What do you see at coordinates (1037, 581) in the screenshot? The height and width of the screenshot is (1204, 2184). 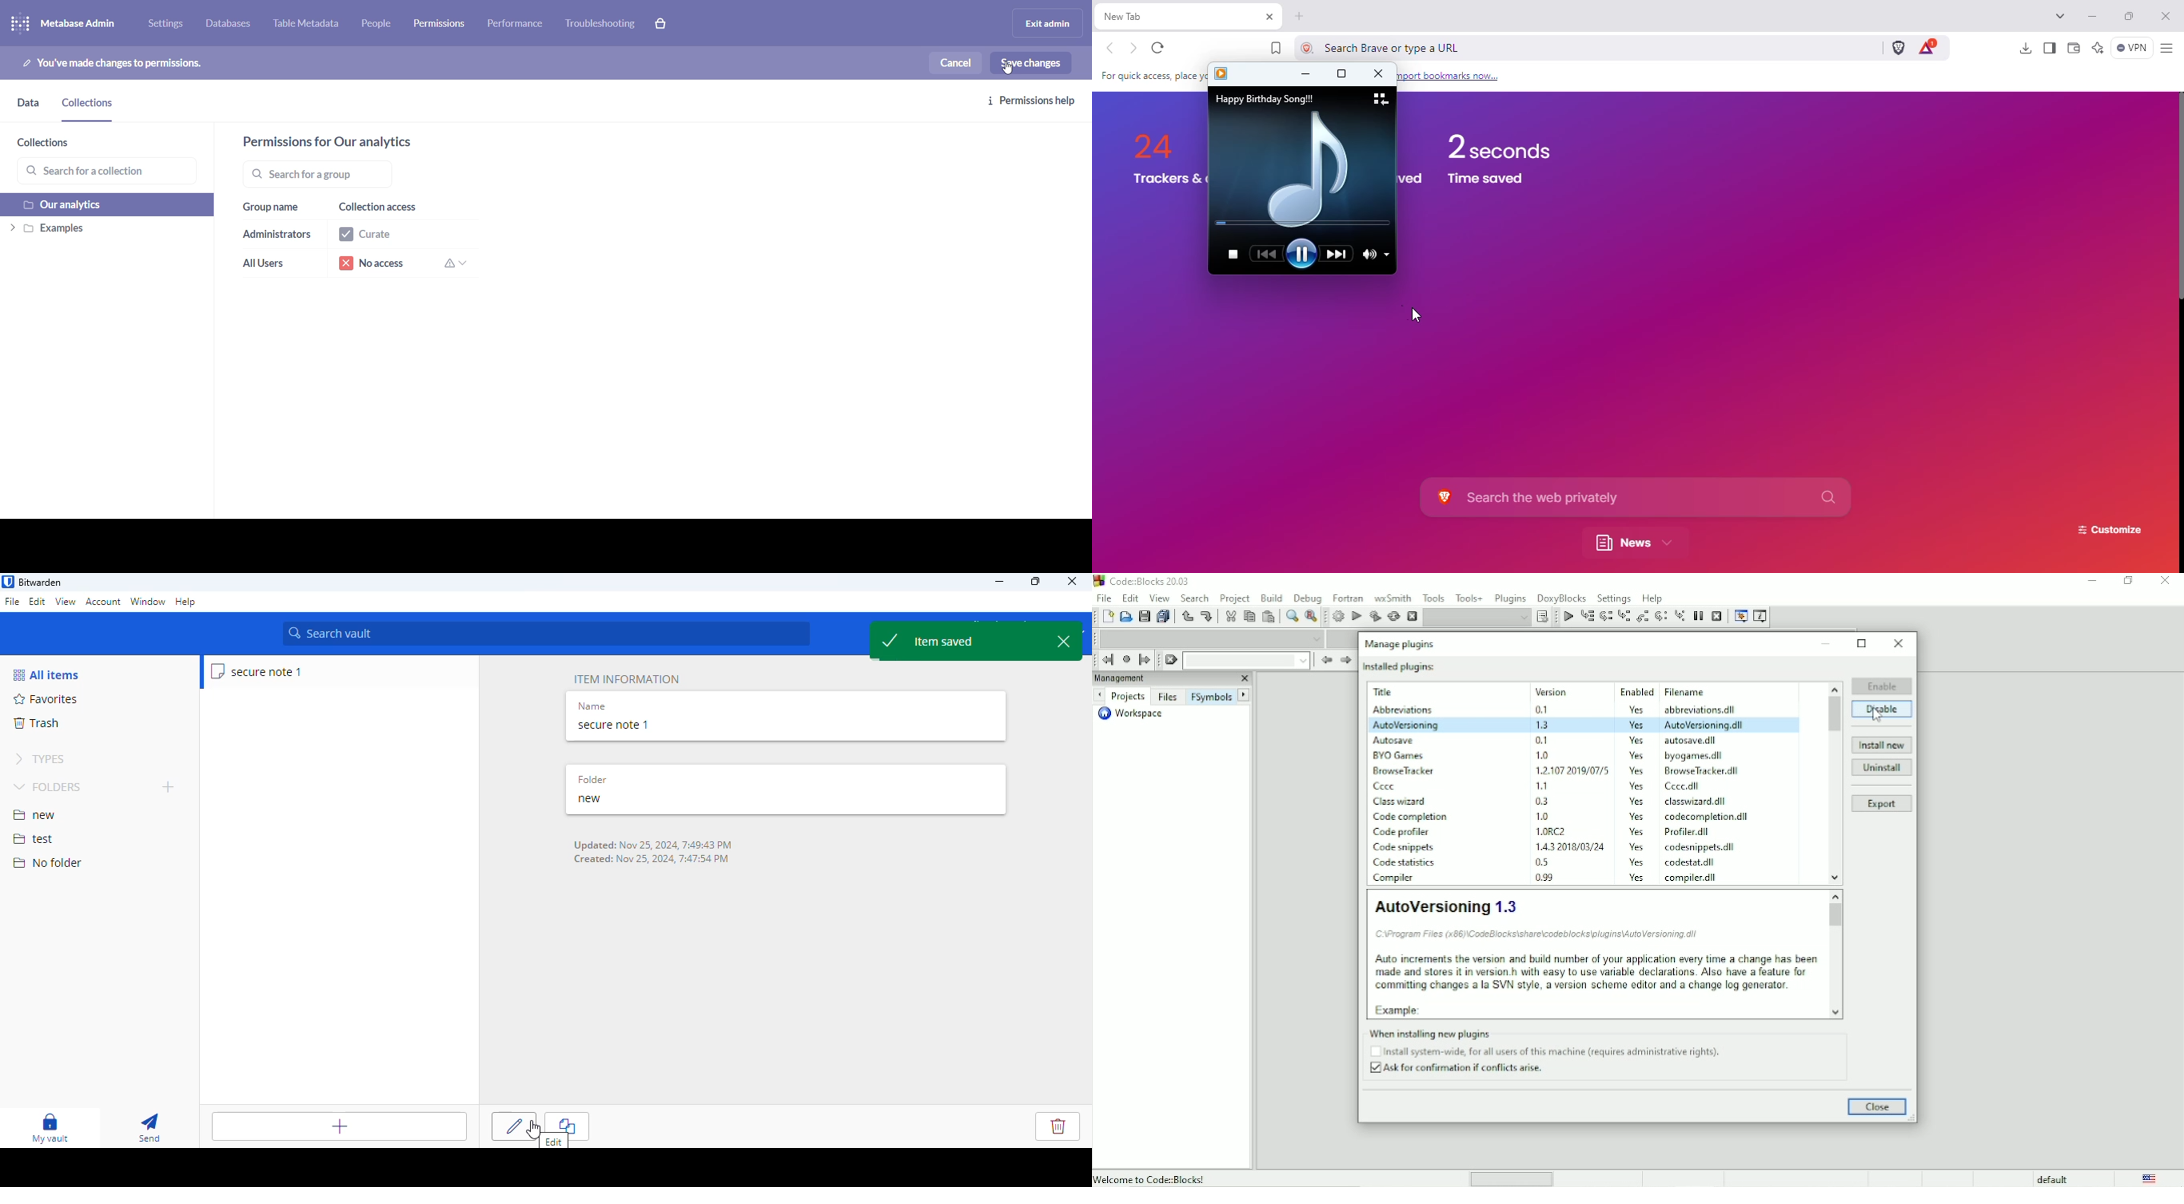 I see `maximize` at bounding box center [1037, 581].